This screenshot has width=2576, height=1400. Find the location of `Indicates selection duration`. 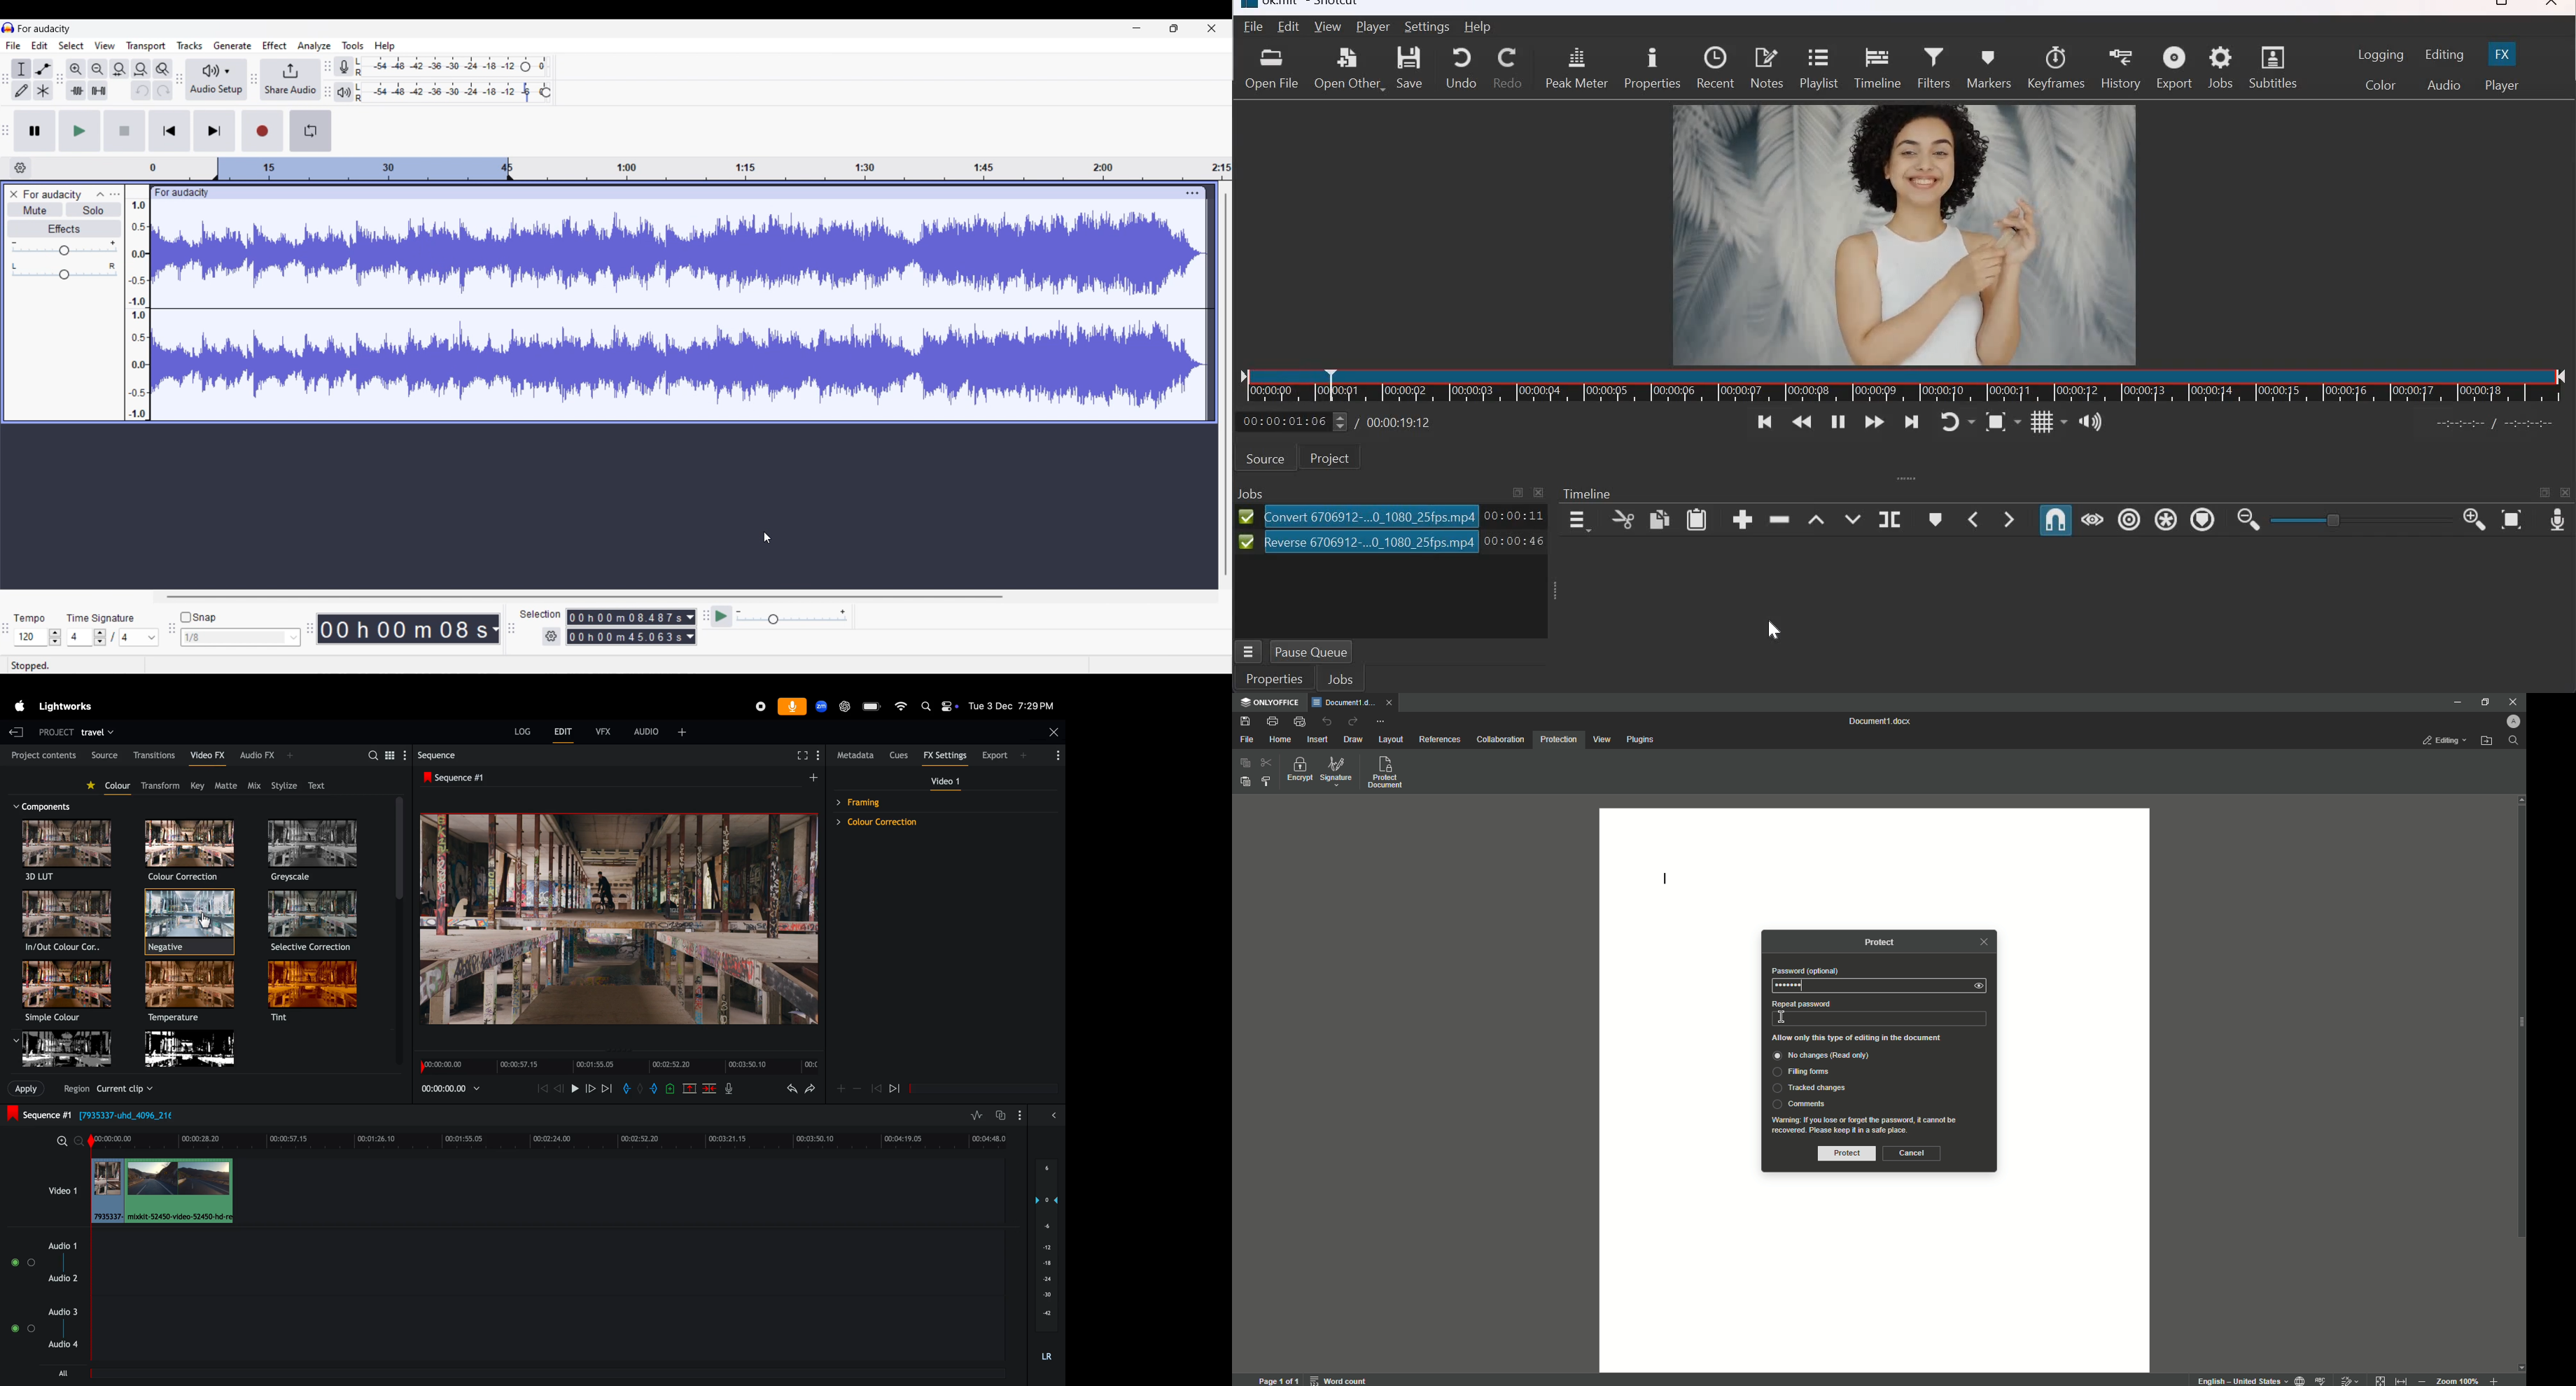

Indicates selection duration is located at coordinates (540, 614).